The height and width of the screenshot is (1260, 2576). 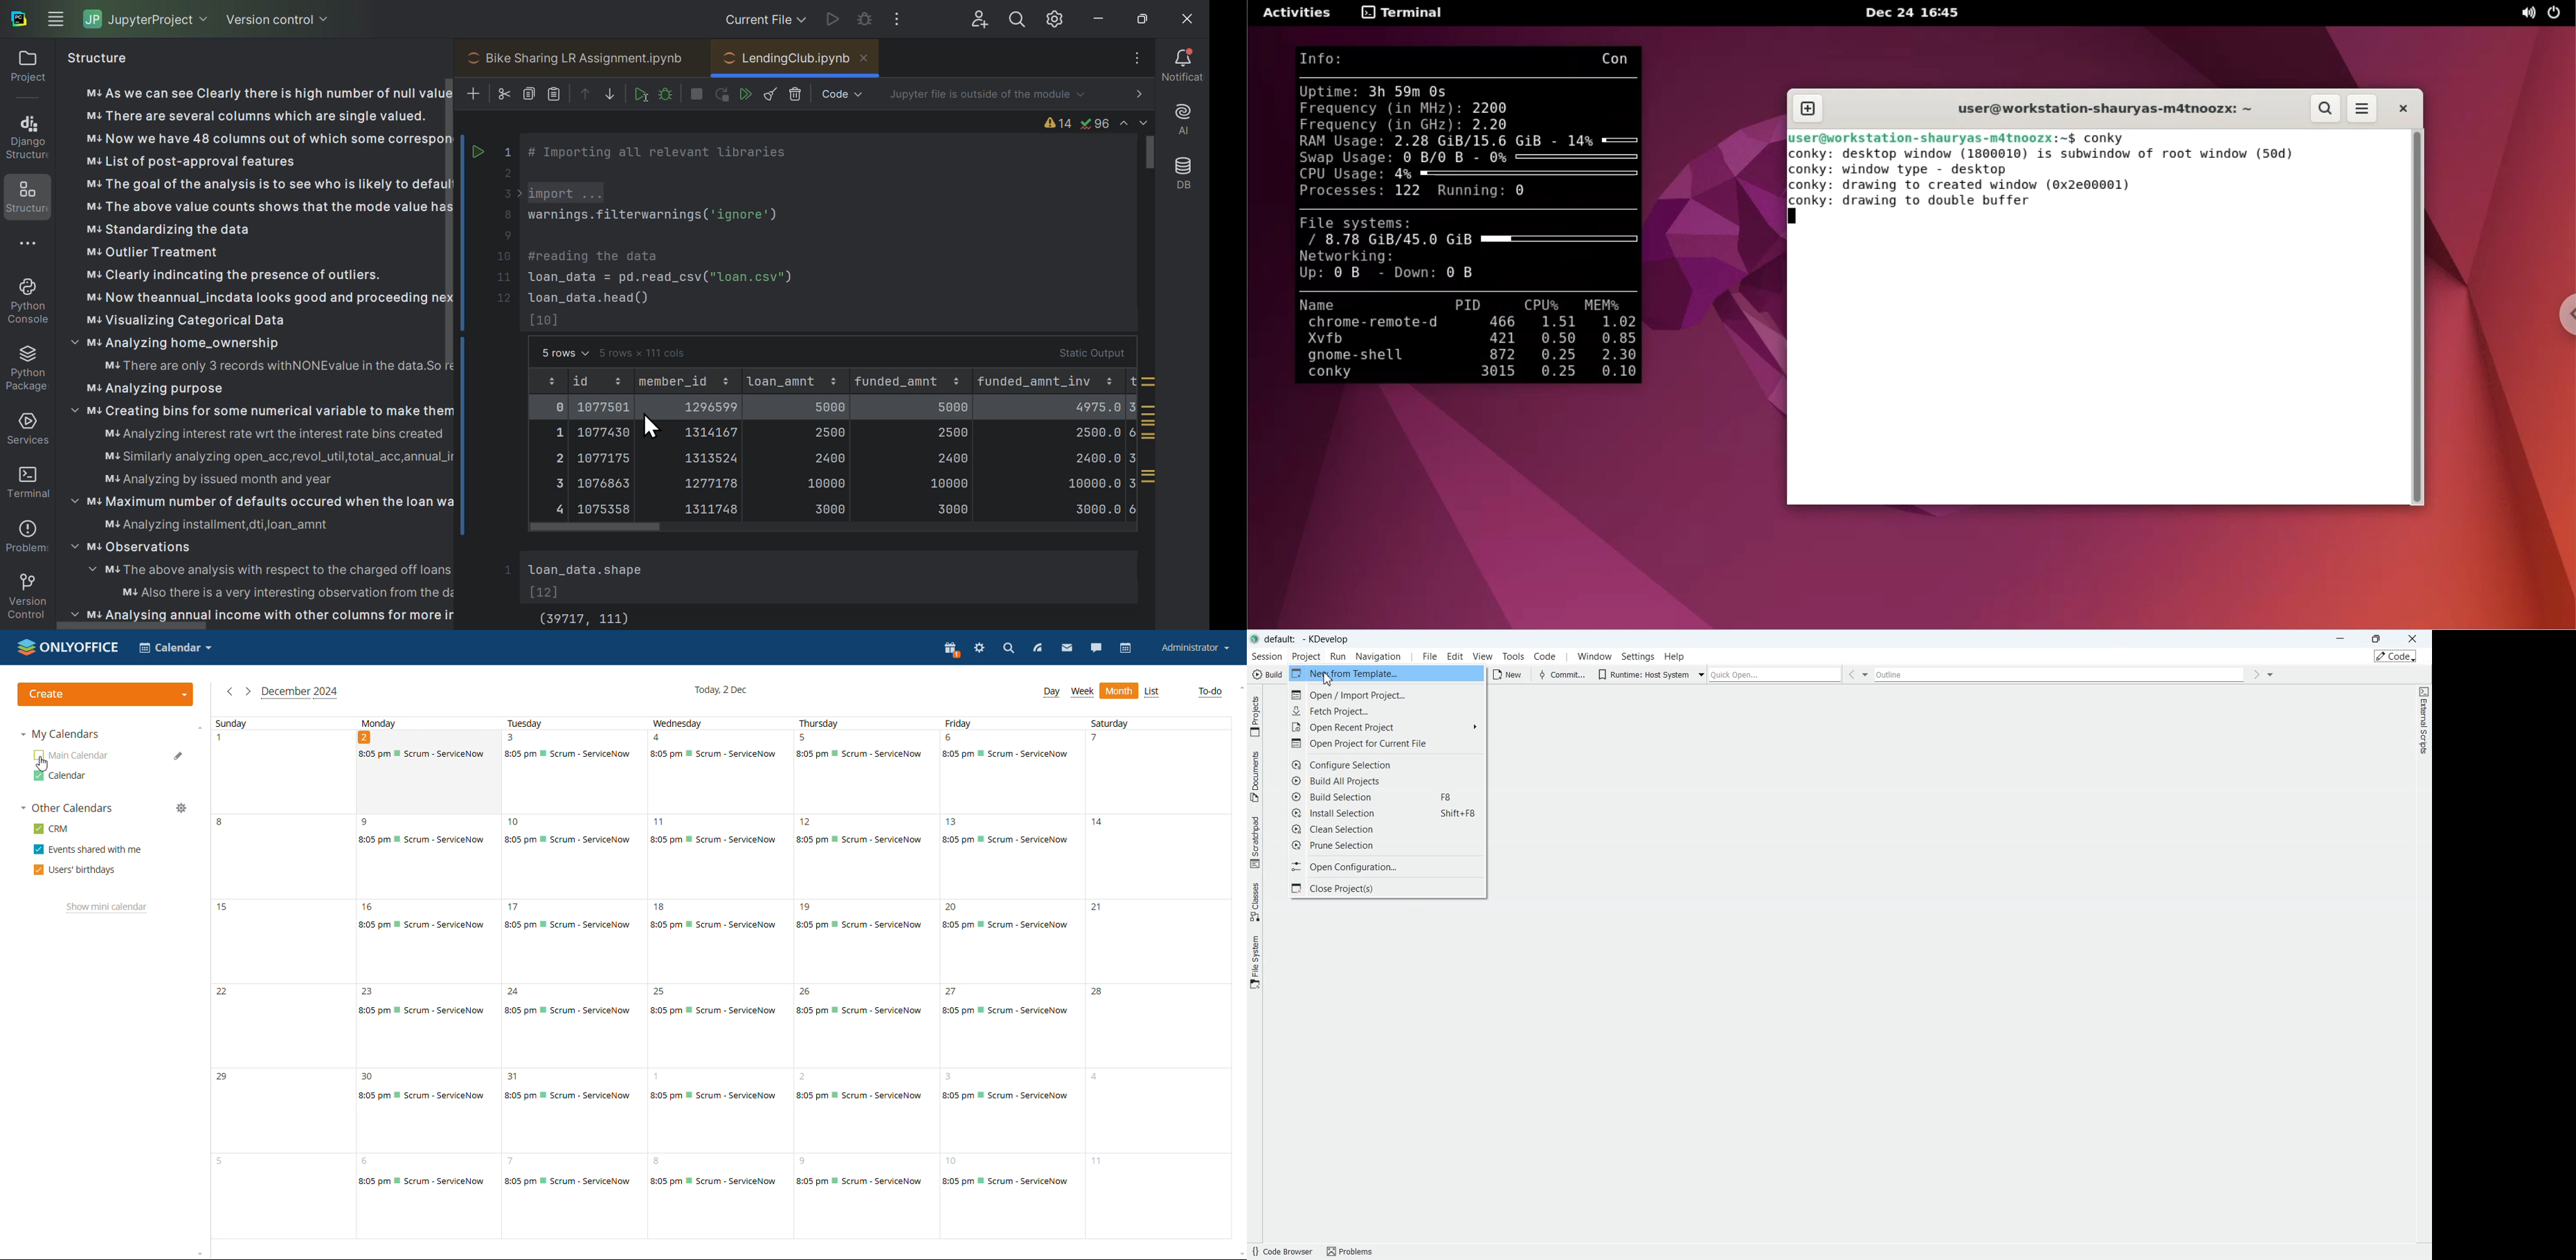 I want to click on Go back, so click(x=1851, y=674).